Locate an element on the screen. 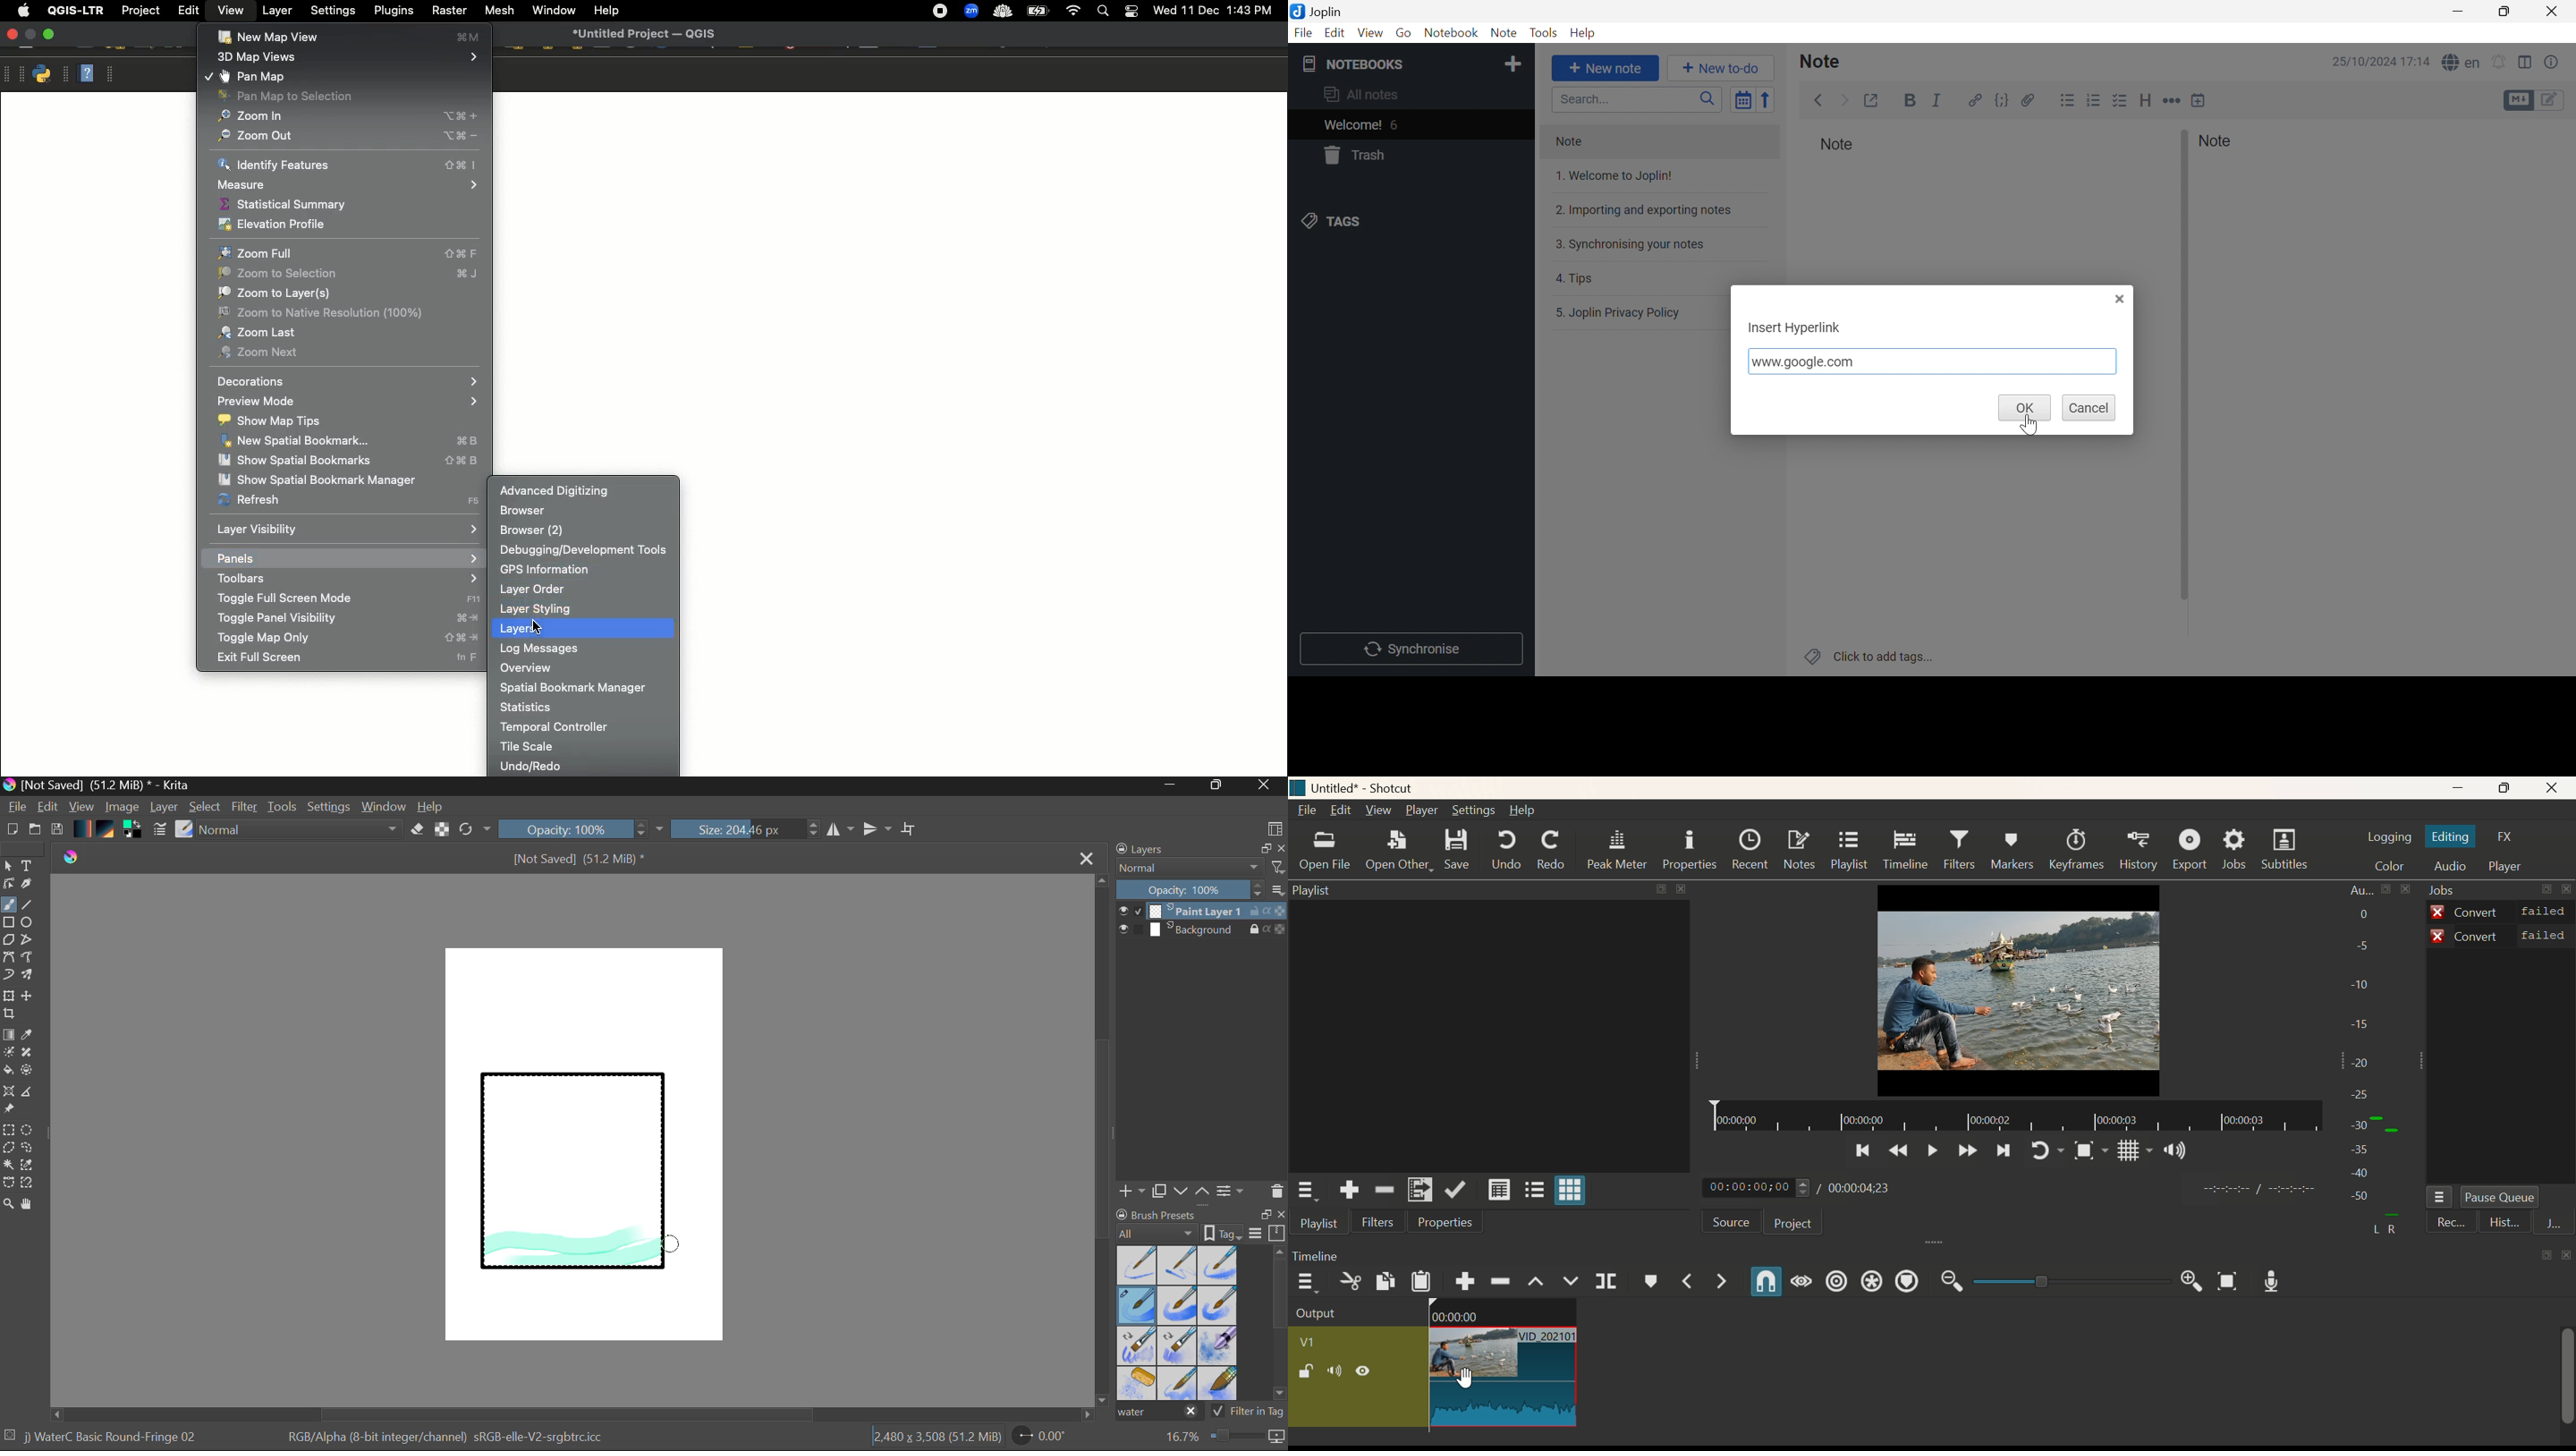 The height and width of the screenshot is (1456, 2576).  is located at coordinates (2274, 1282).